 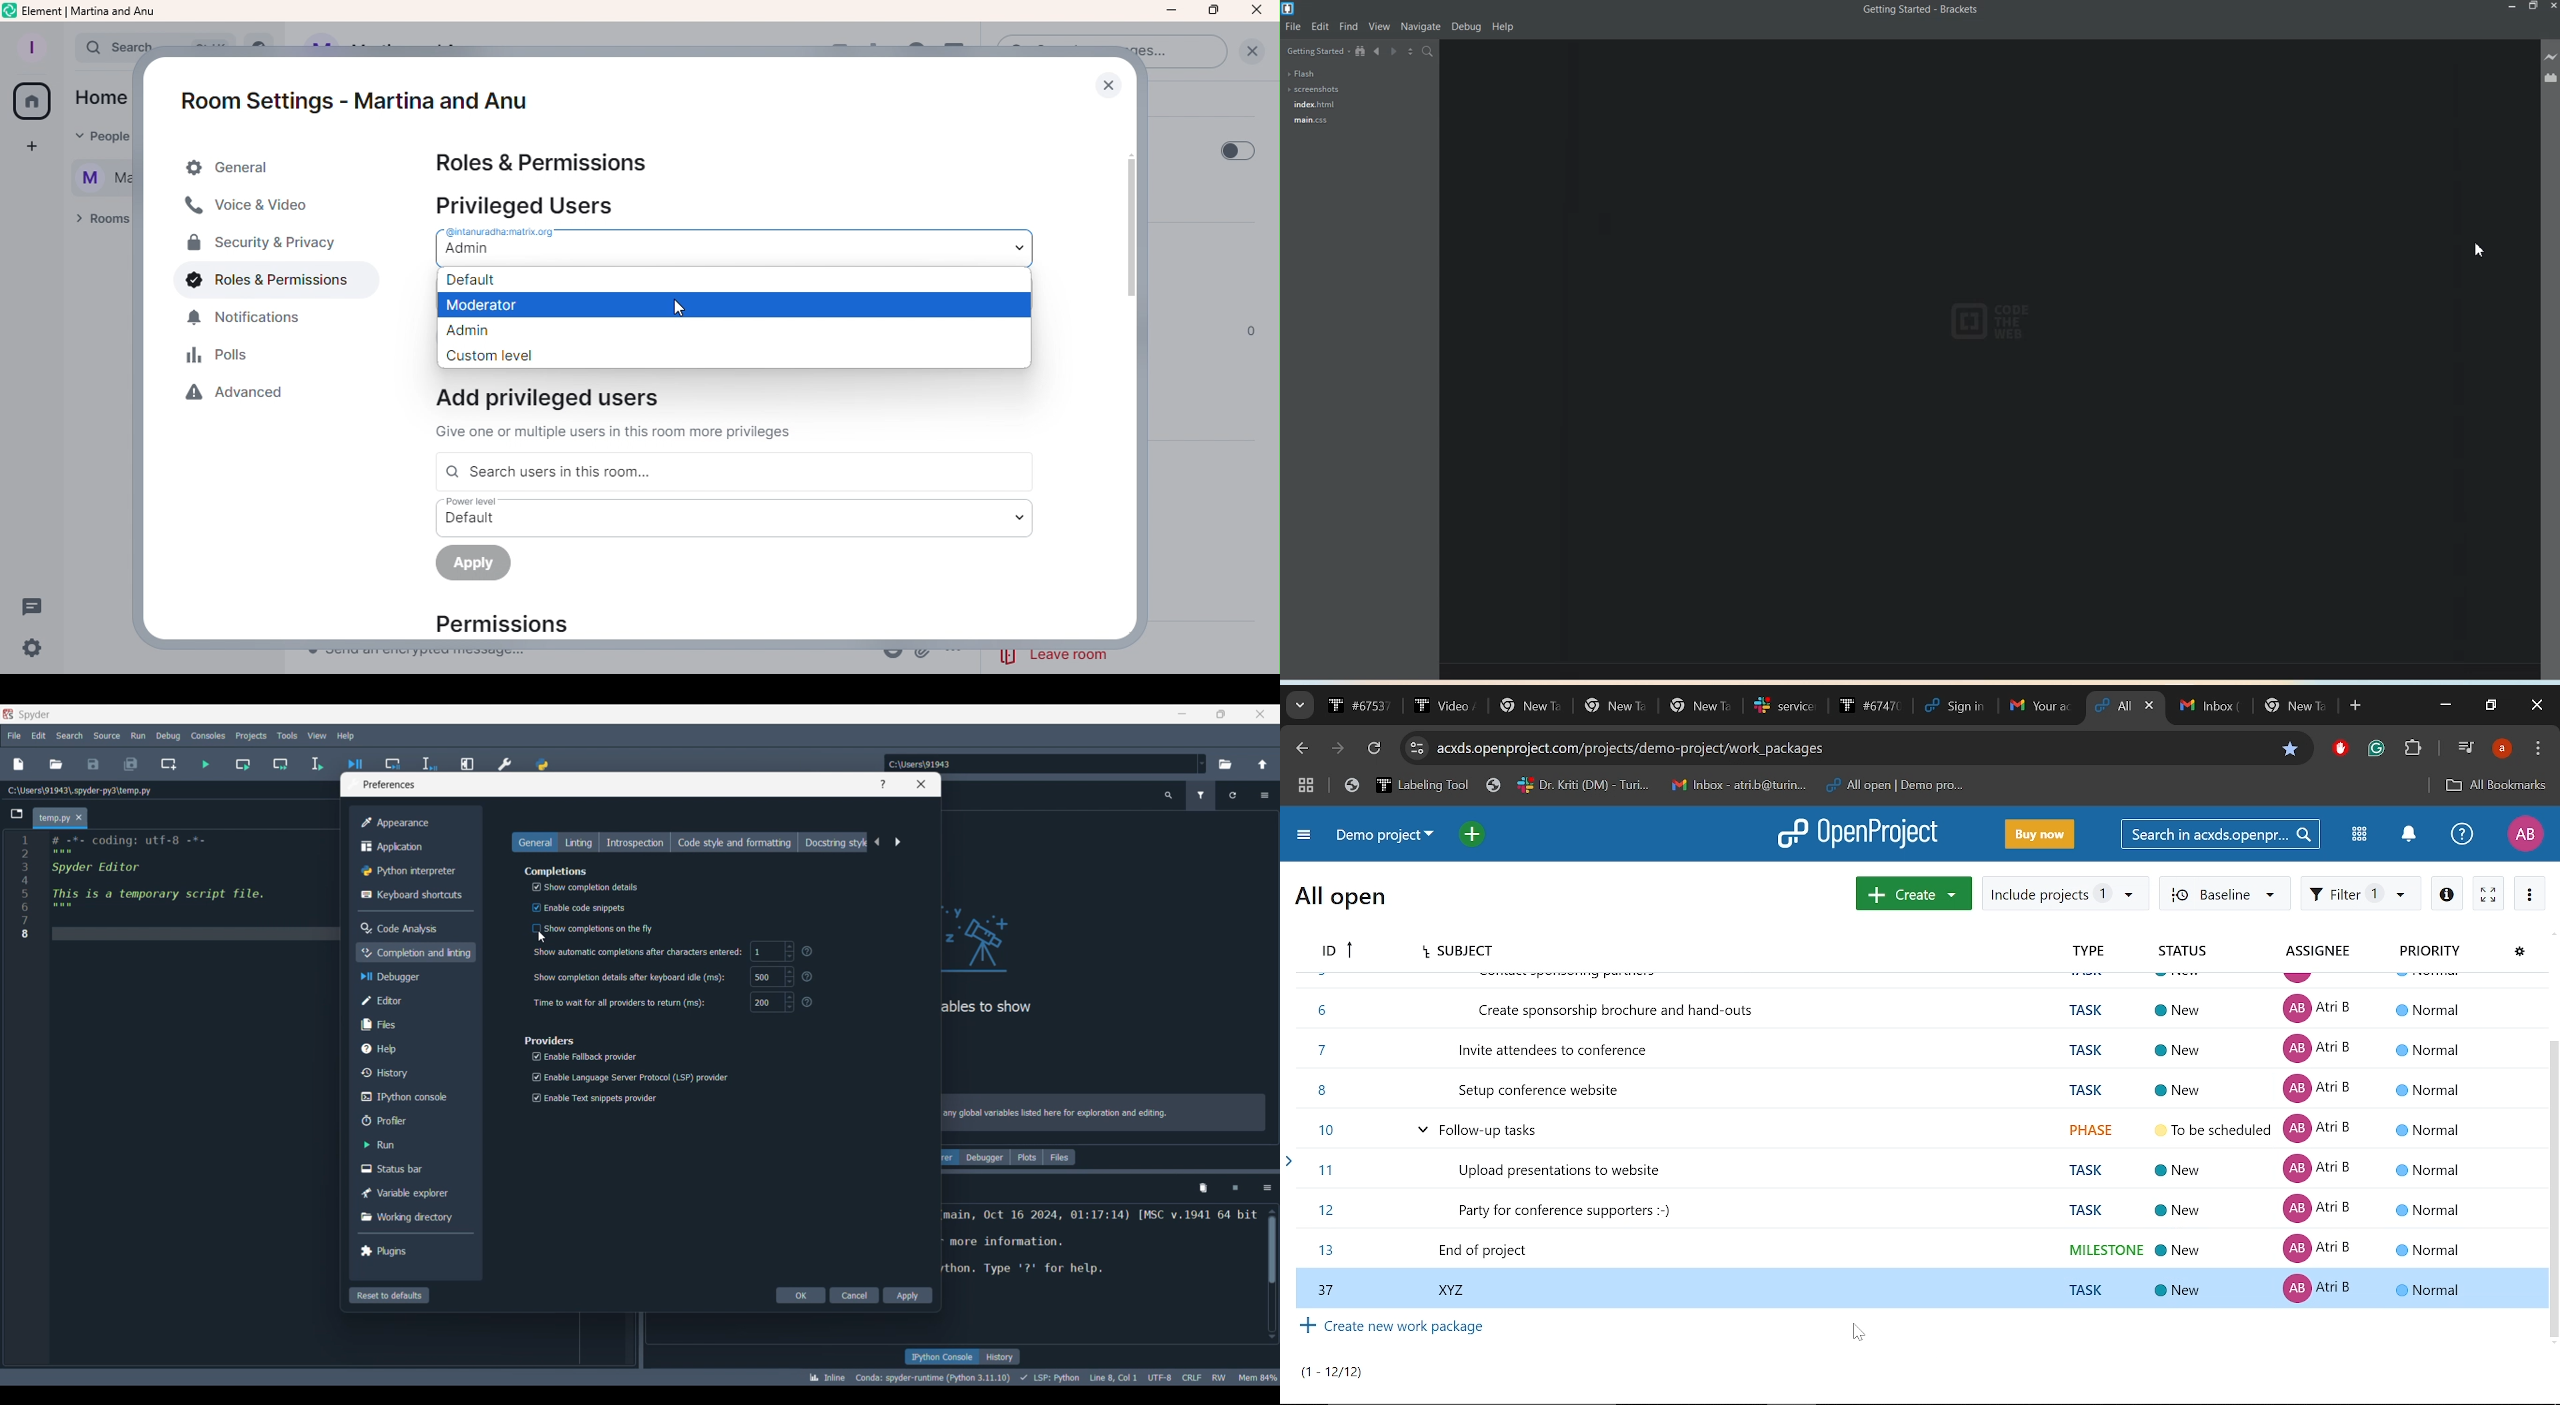 What do you see at coordinates (93, 180) in the screenshot?
I see `Martina and Anu` at bounding box center [93, 180].